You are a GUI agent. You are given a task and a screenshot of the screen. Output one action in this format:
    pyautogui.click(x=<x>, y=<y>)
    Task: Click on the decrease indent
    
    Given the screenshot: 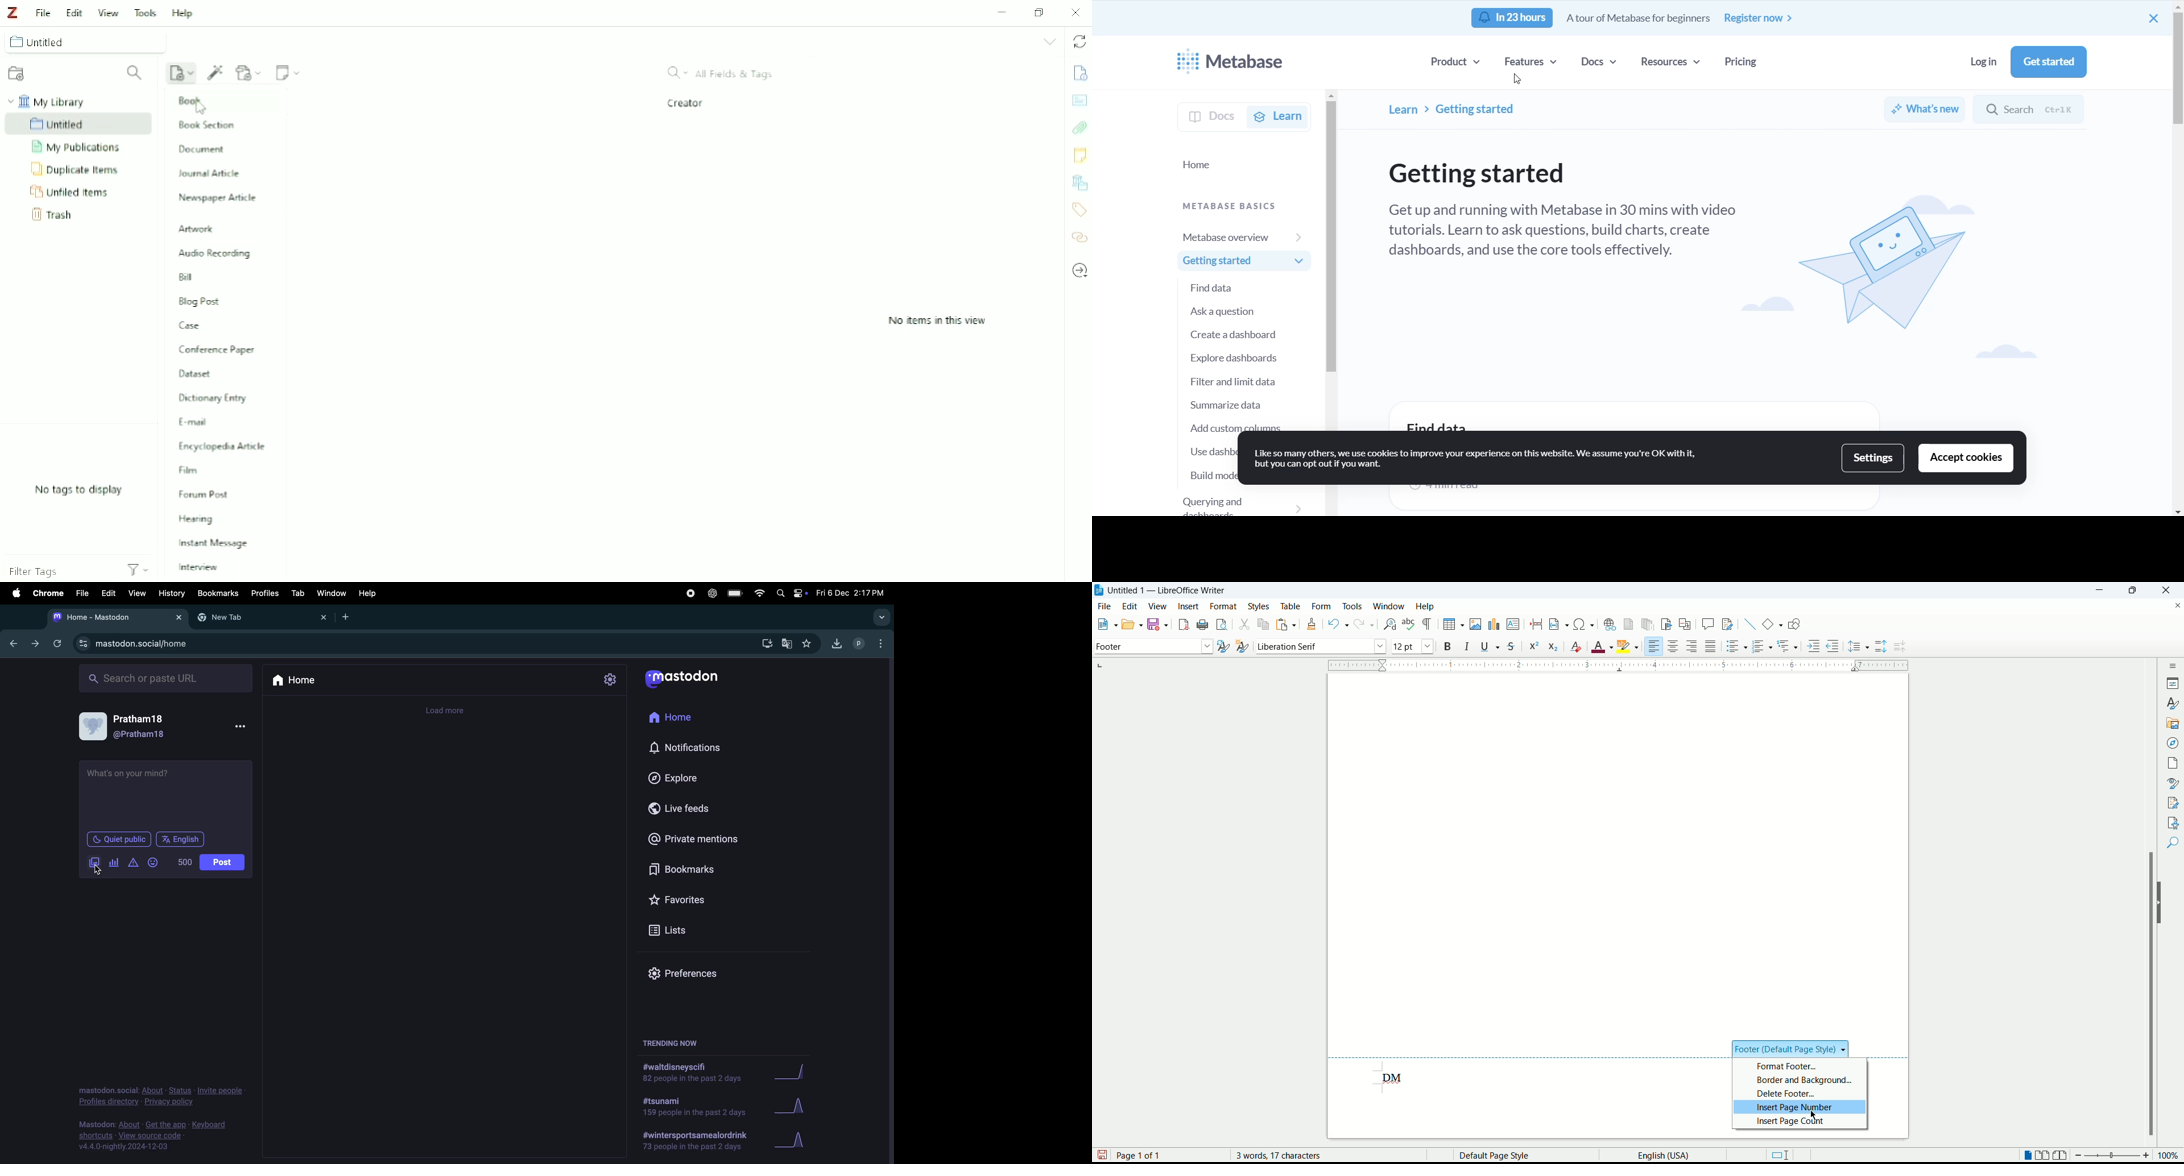 What is the action you would take?
    pyautogui.click(x=1833, y=646)
    